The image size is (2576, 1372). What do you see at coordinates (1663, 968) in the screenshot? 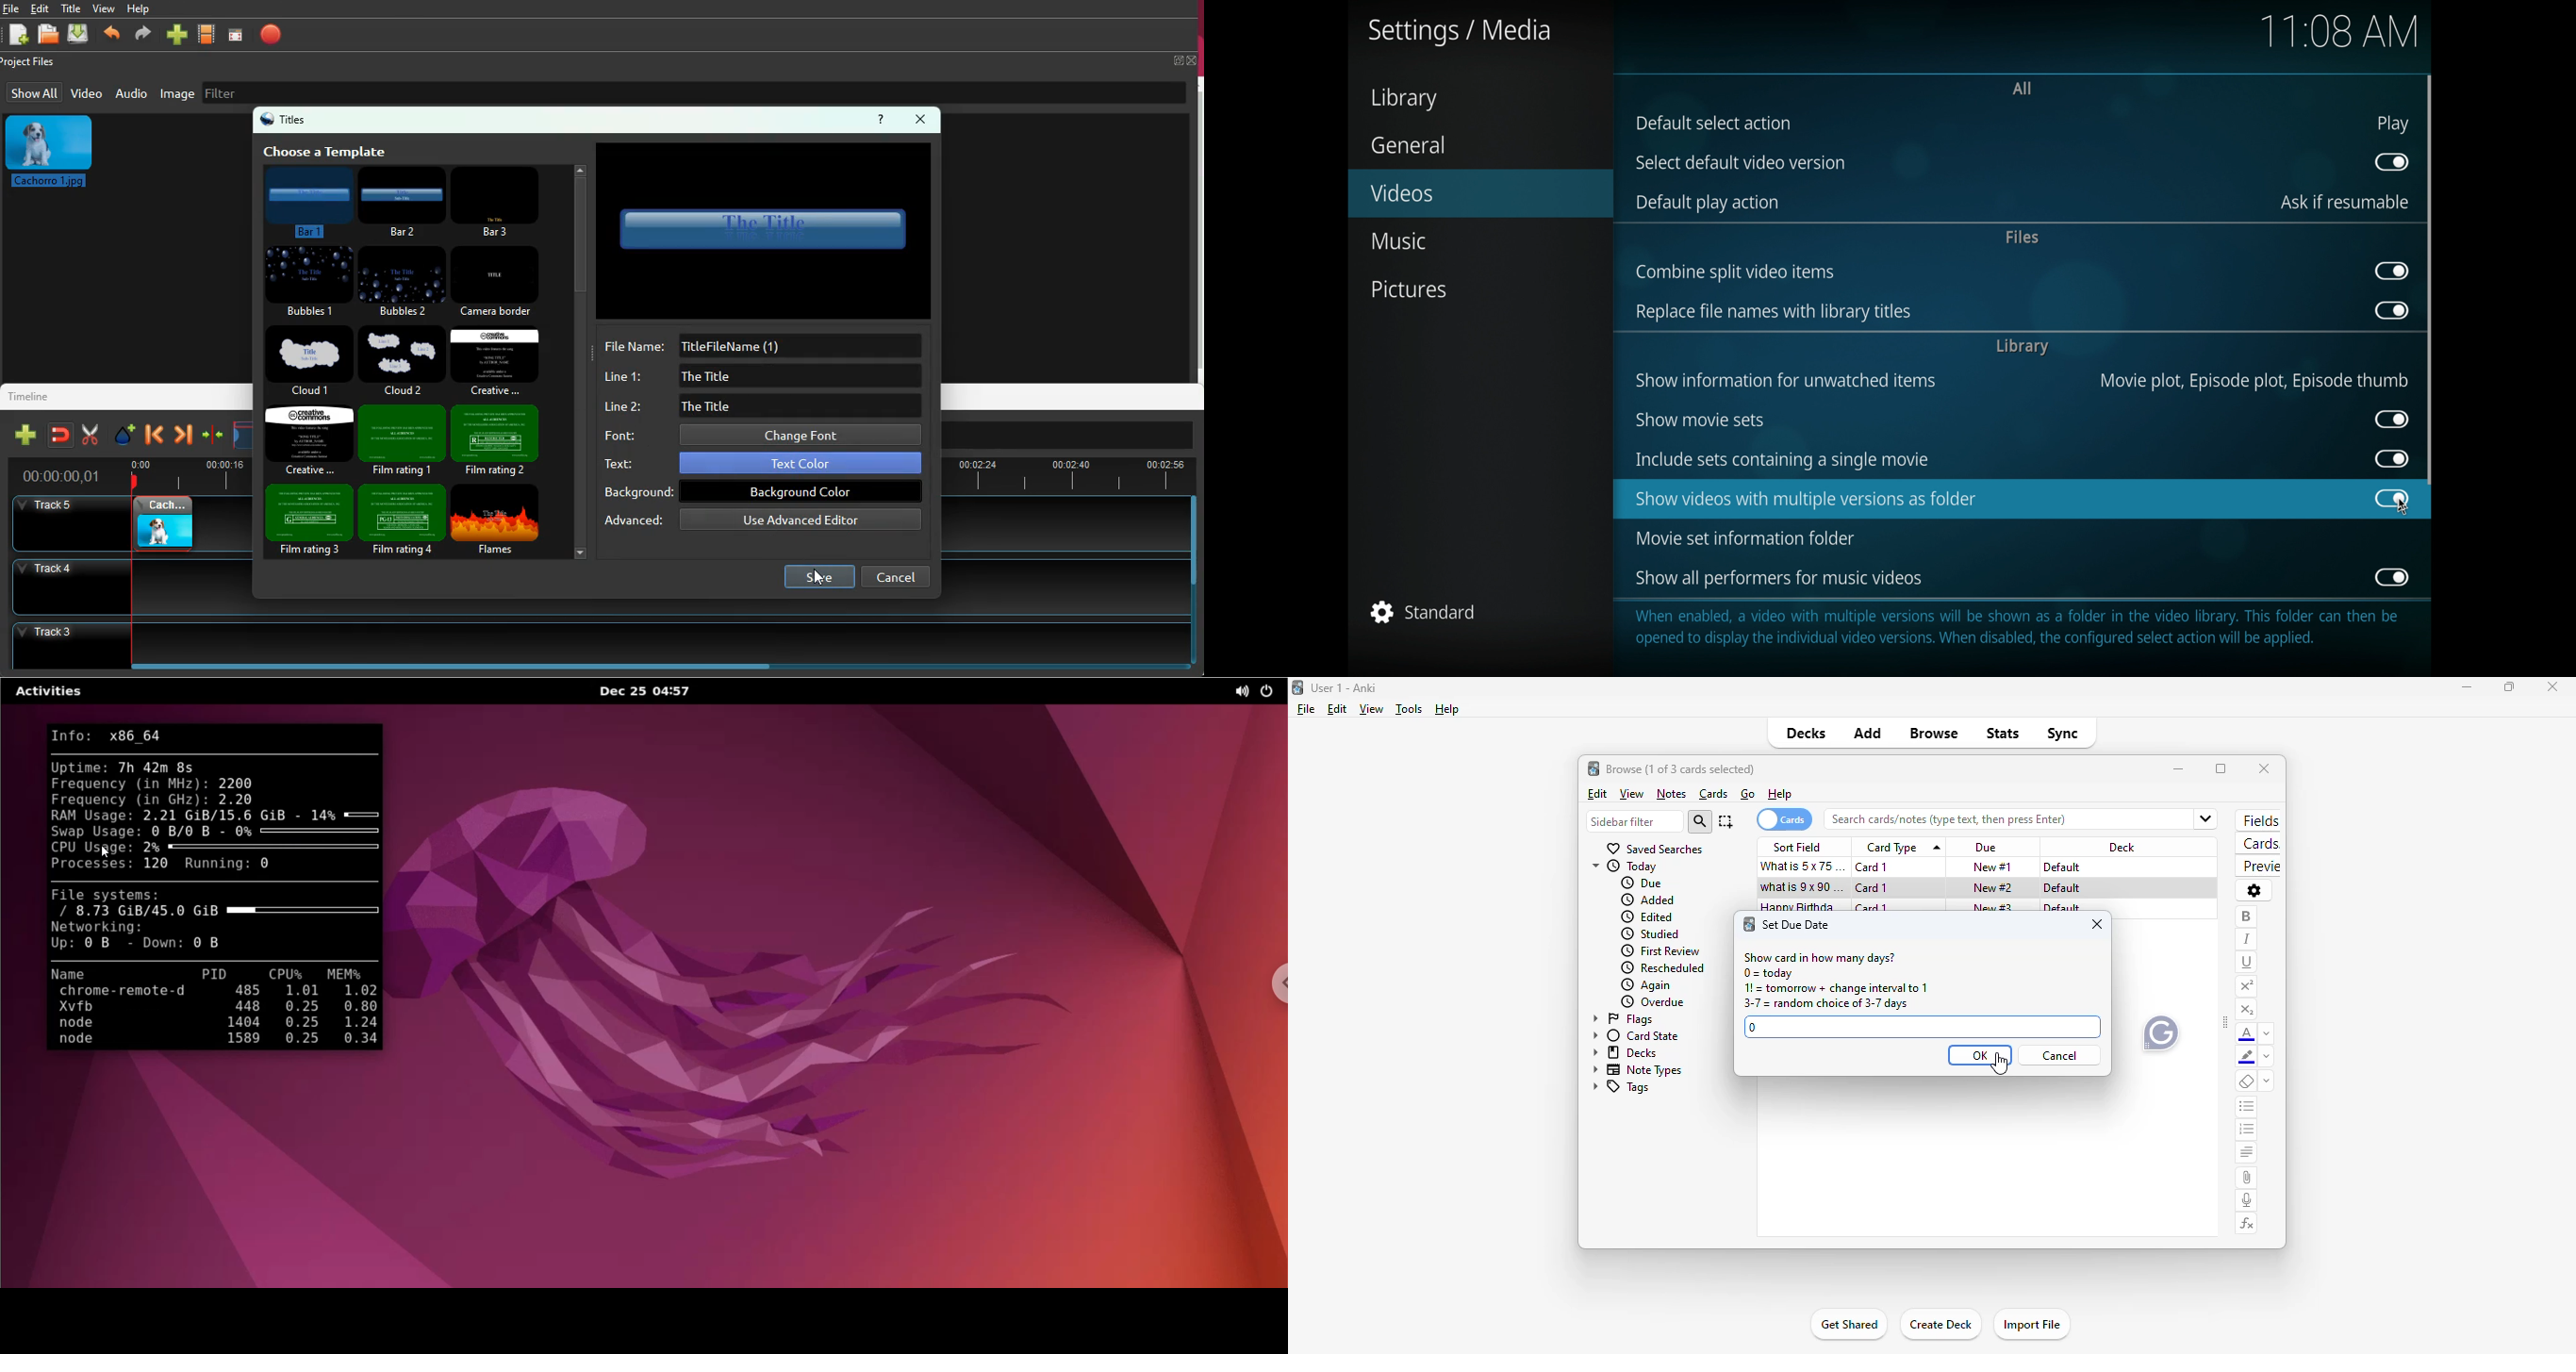
I see `rescheduled` at bounding box center [1663, 968].